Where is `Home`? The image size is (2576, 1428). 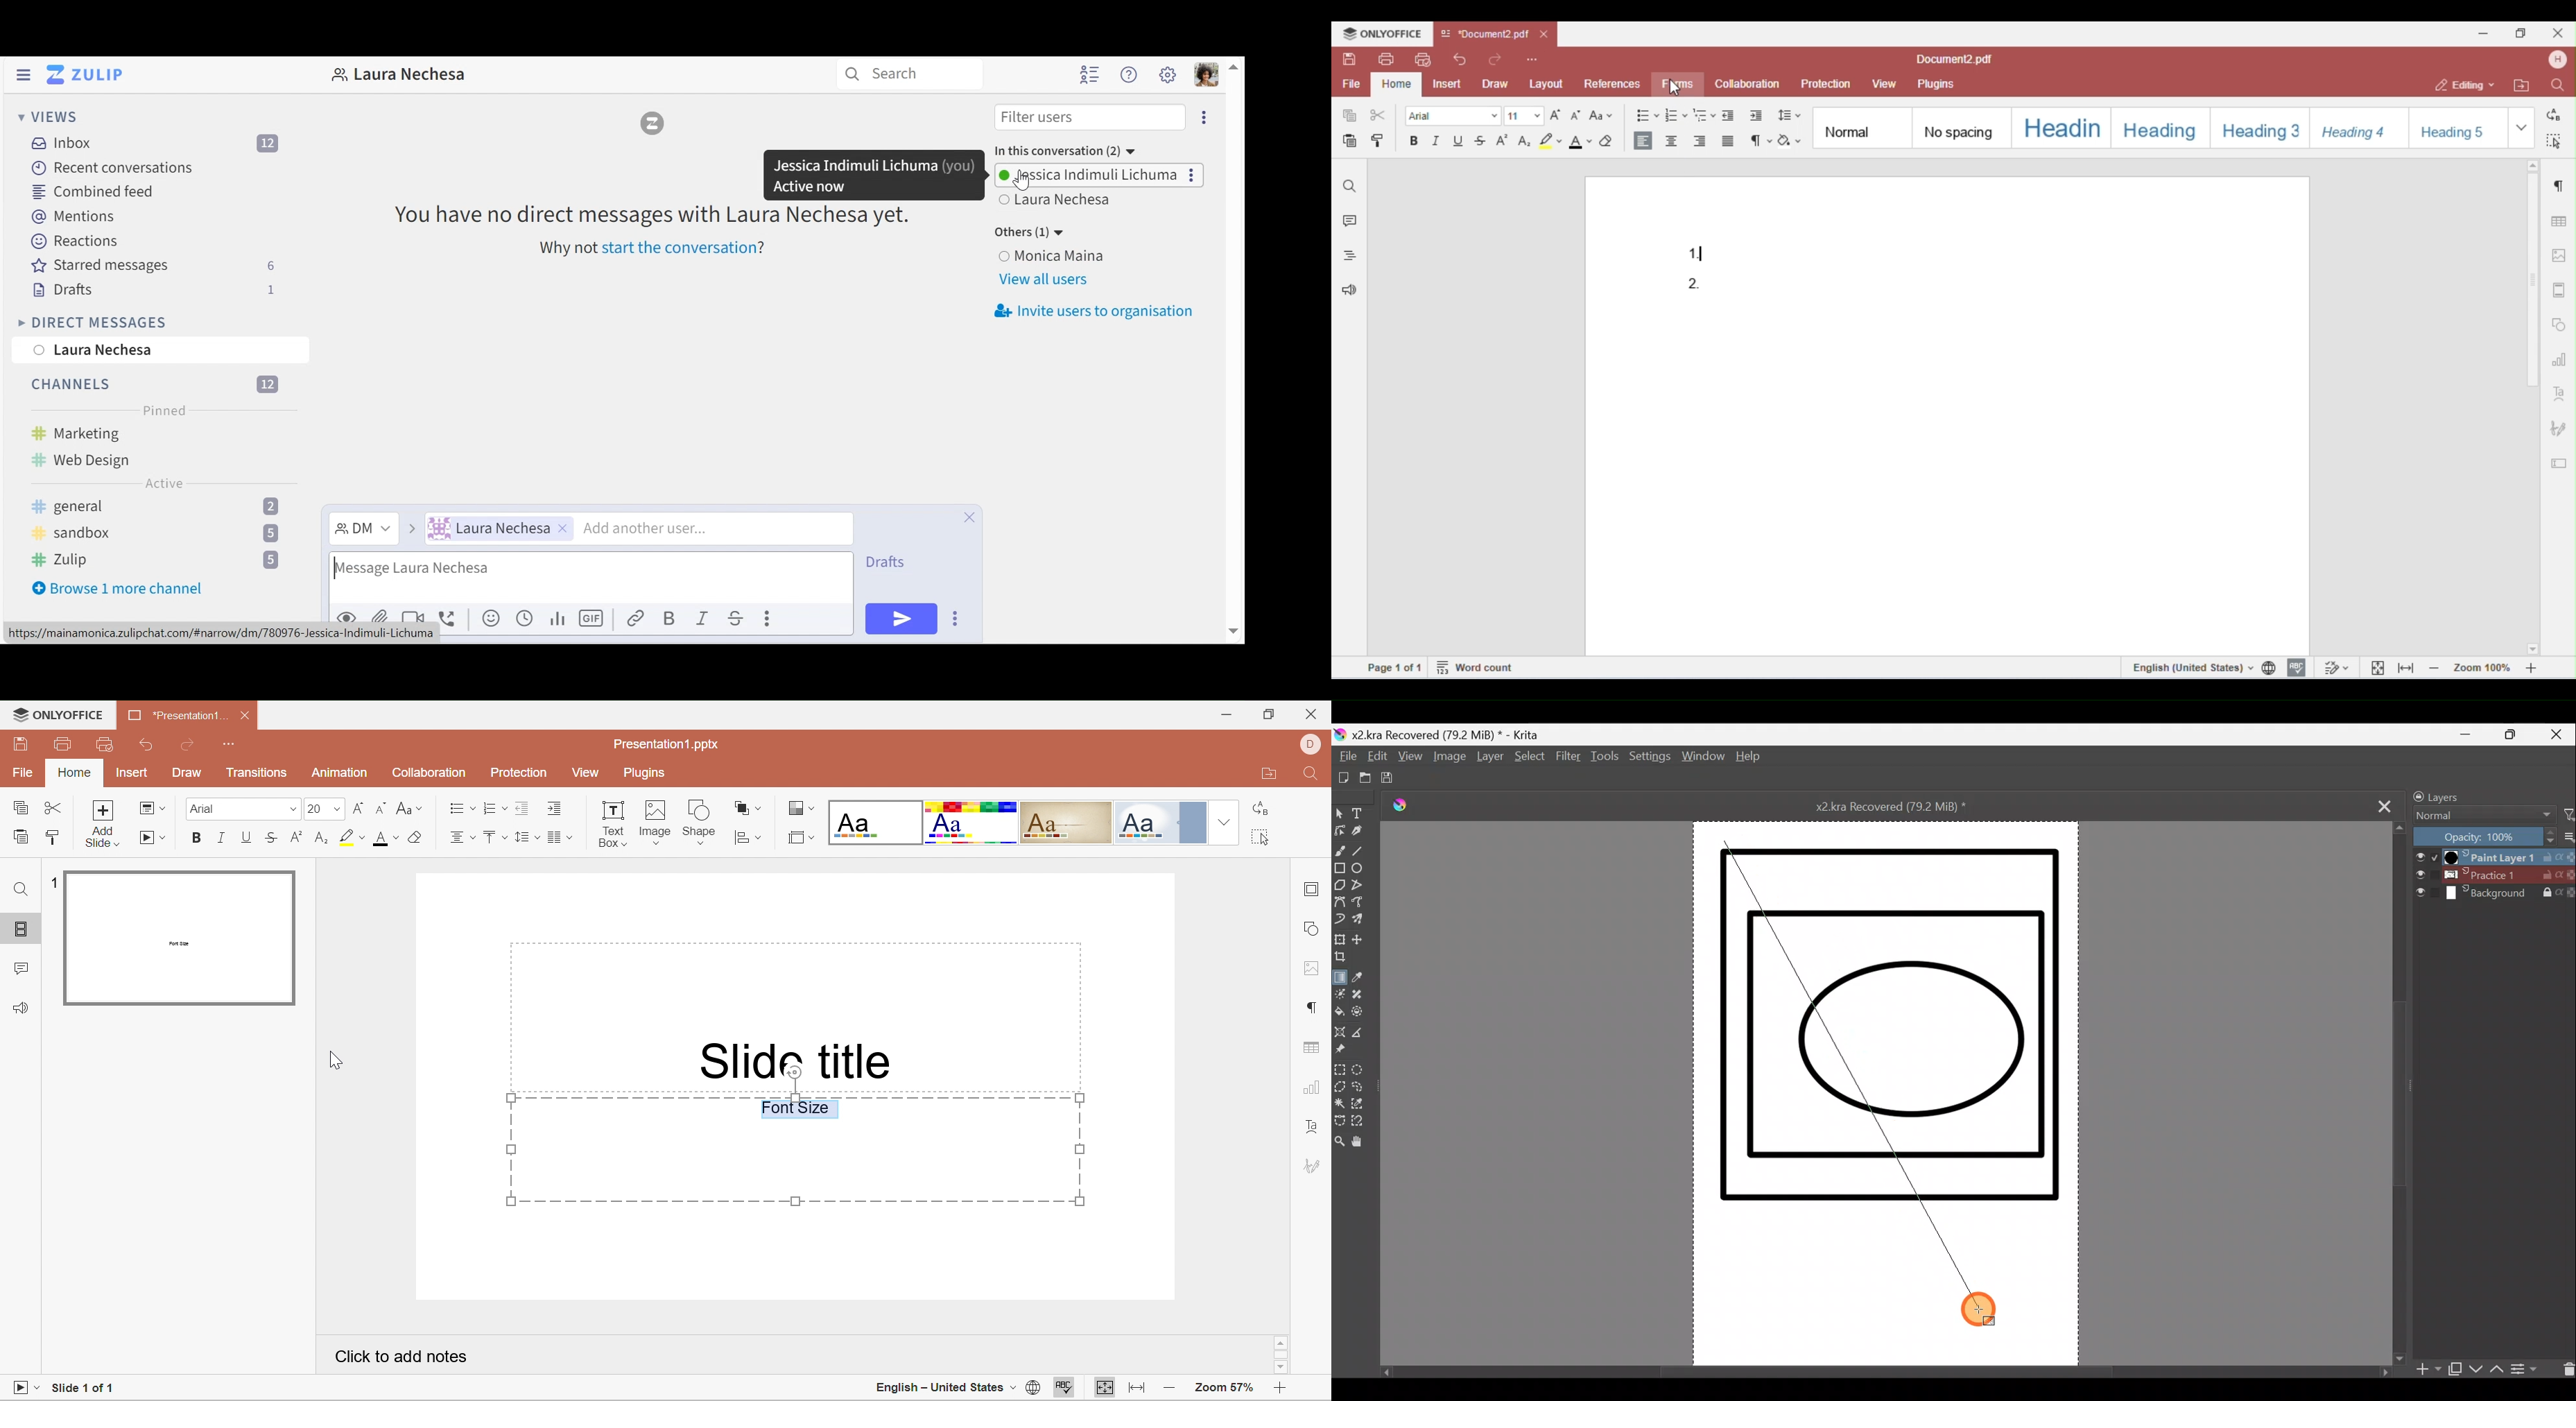
Home is located at coordinates (73, 773).